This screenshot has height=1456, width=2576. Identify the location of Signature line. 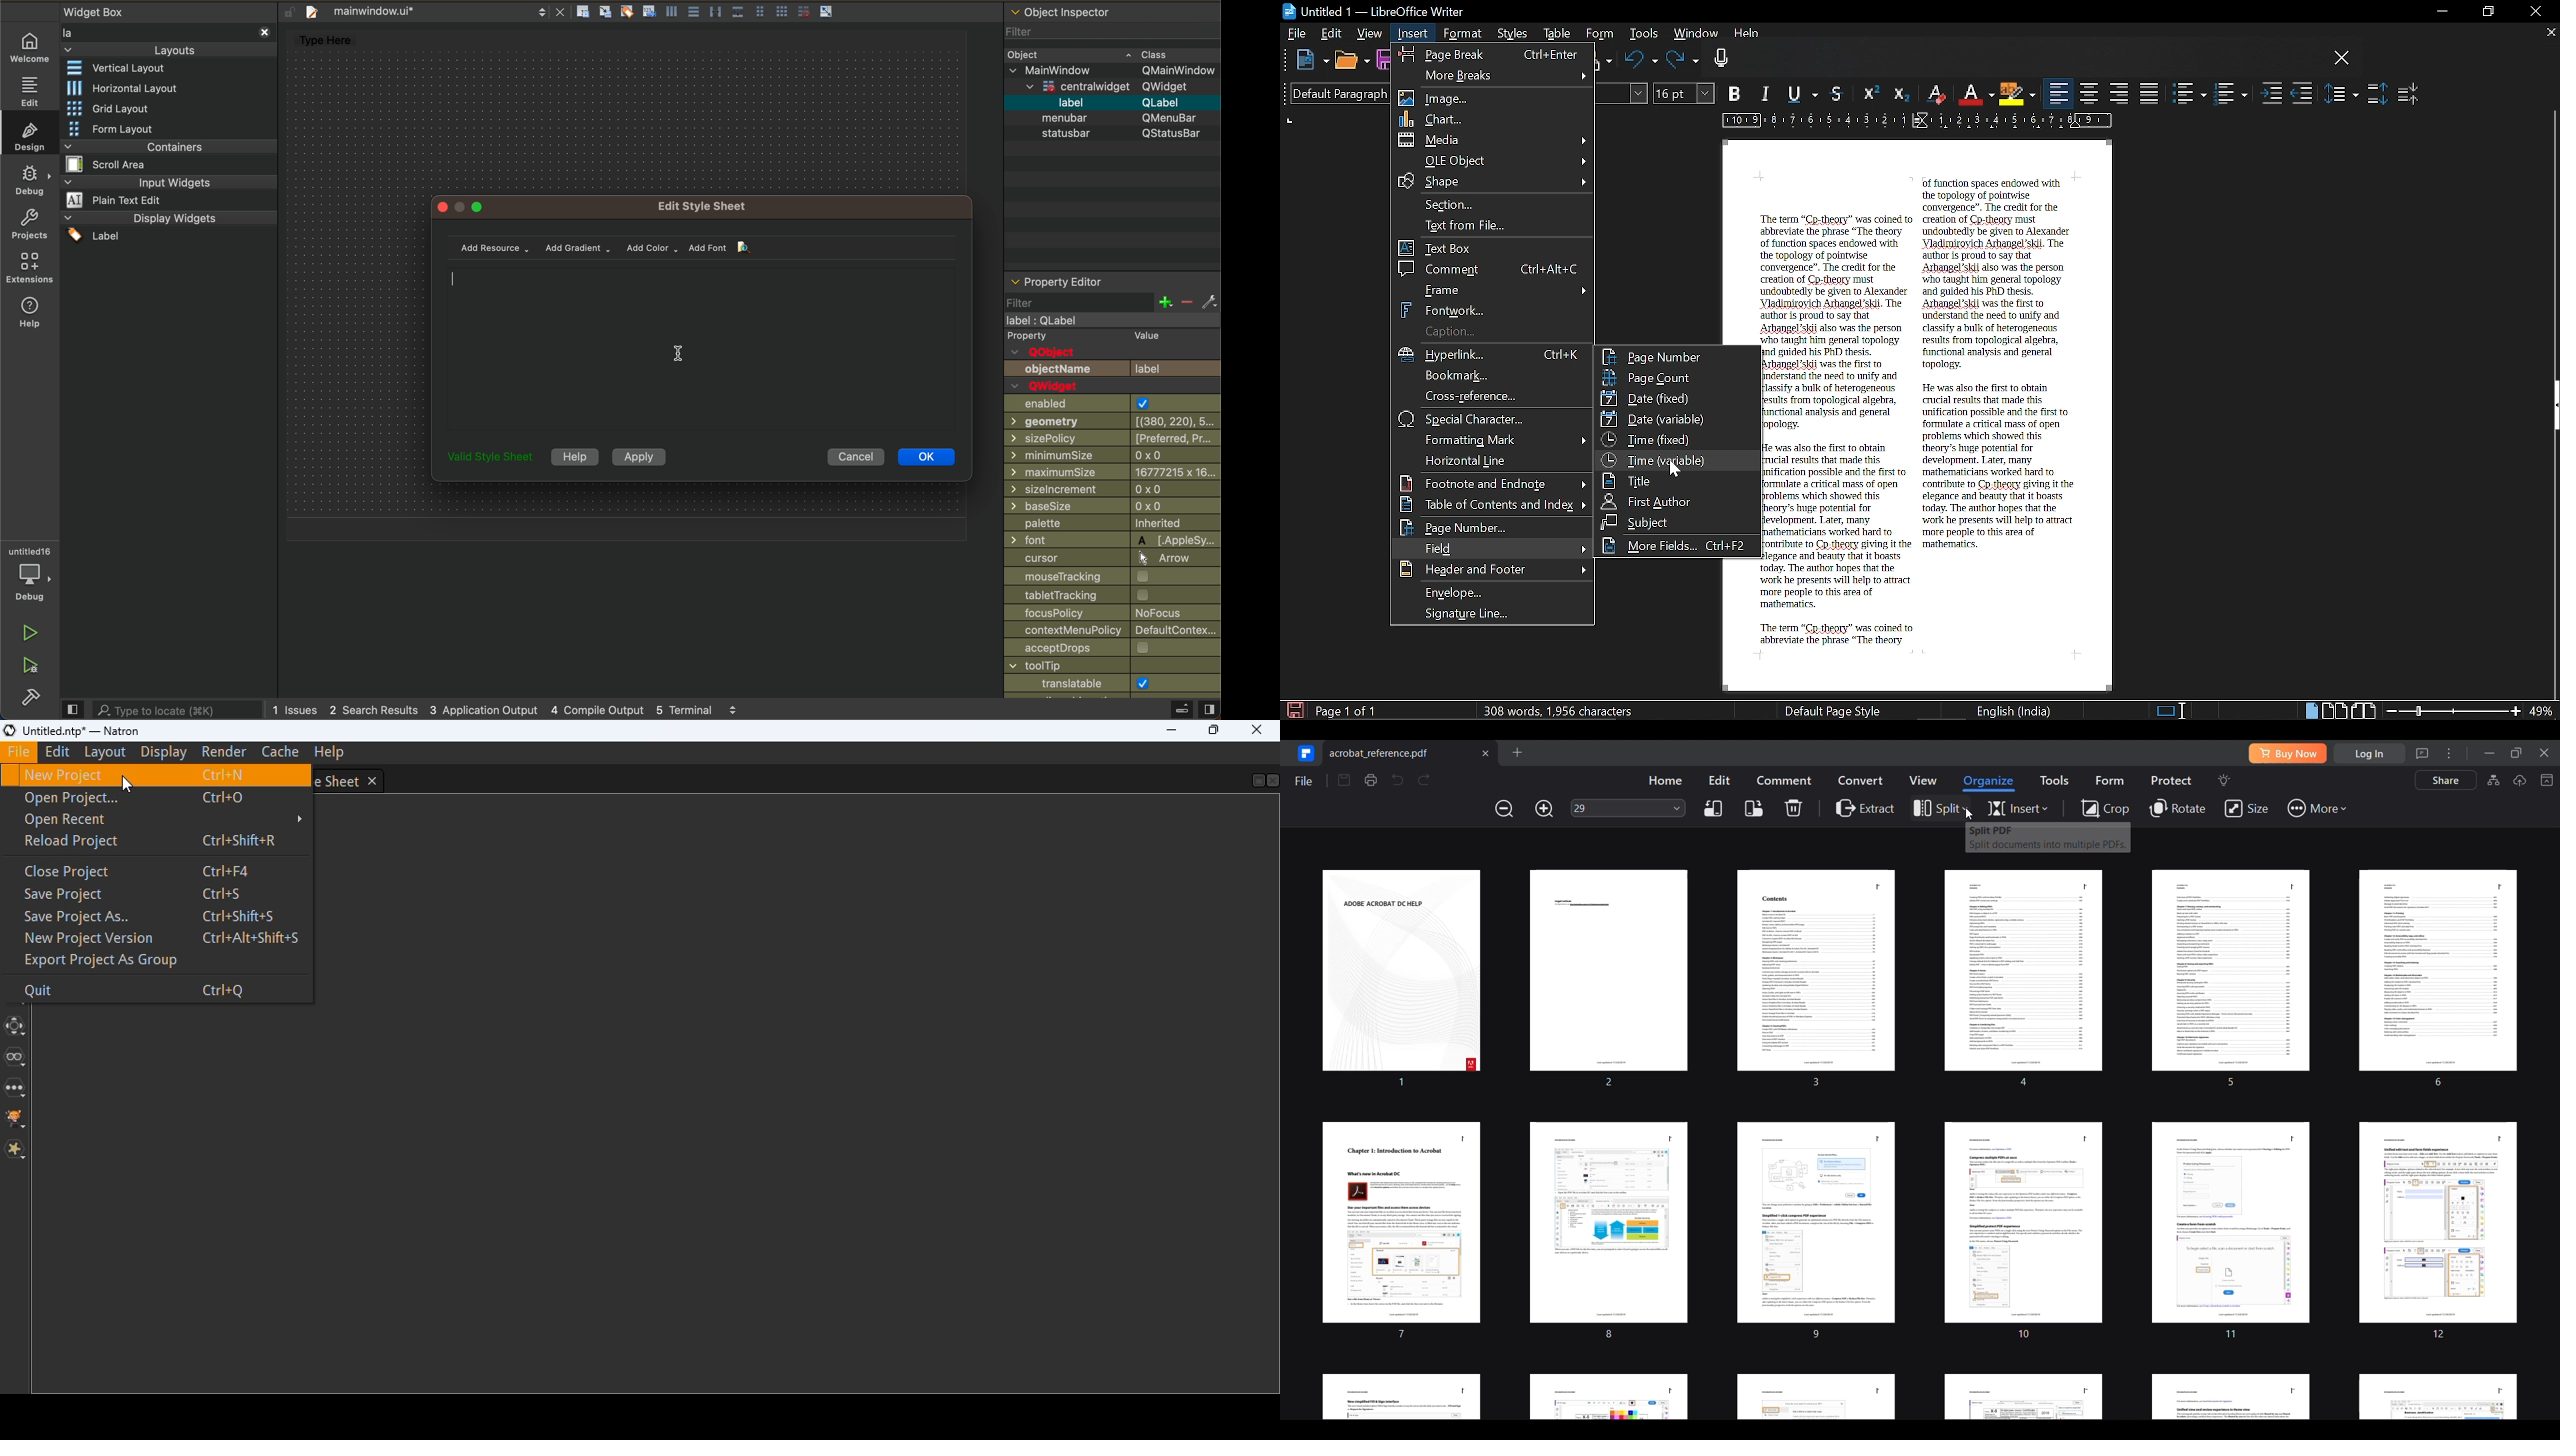
(1497, 614).